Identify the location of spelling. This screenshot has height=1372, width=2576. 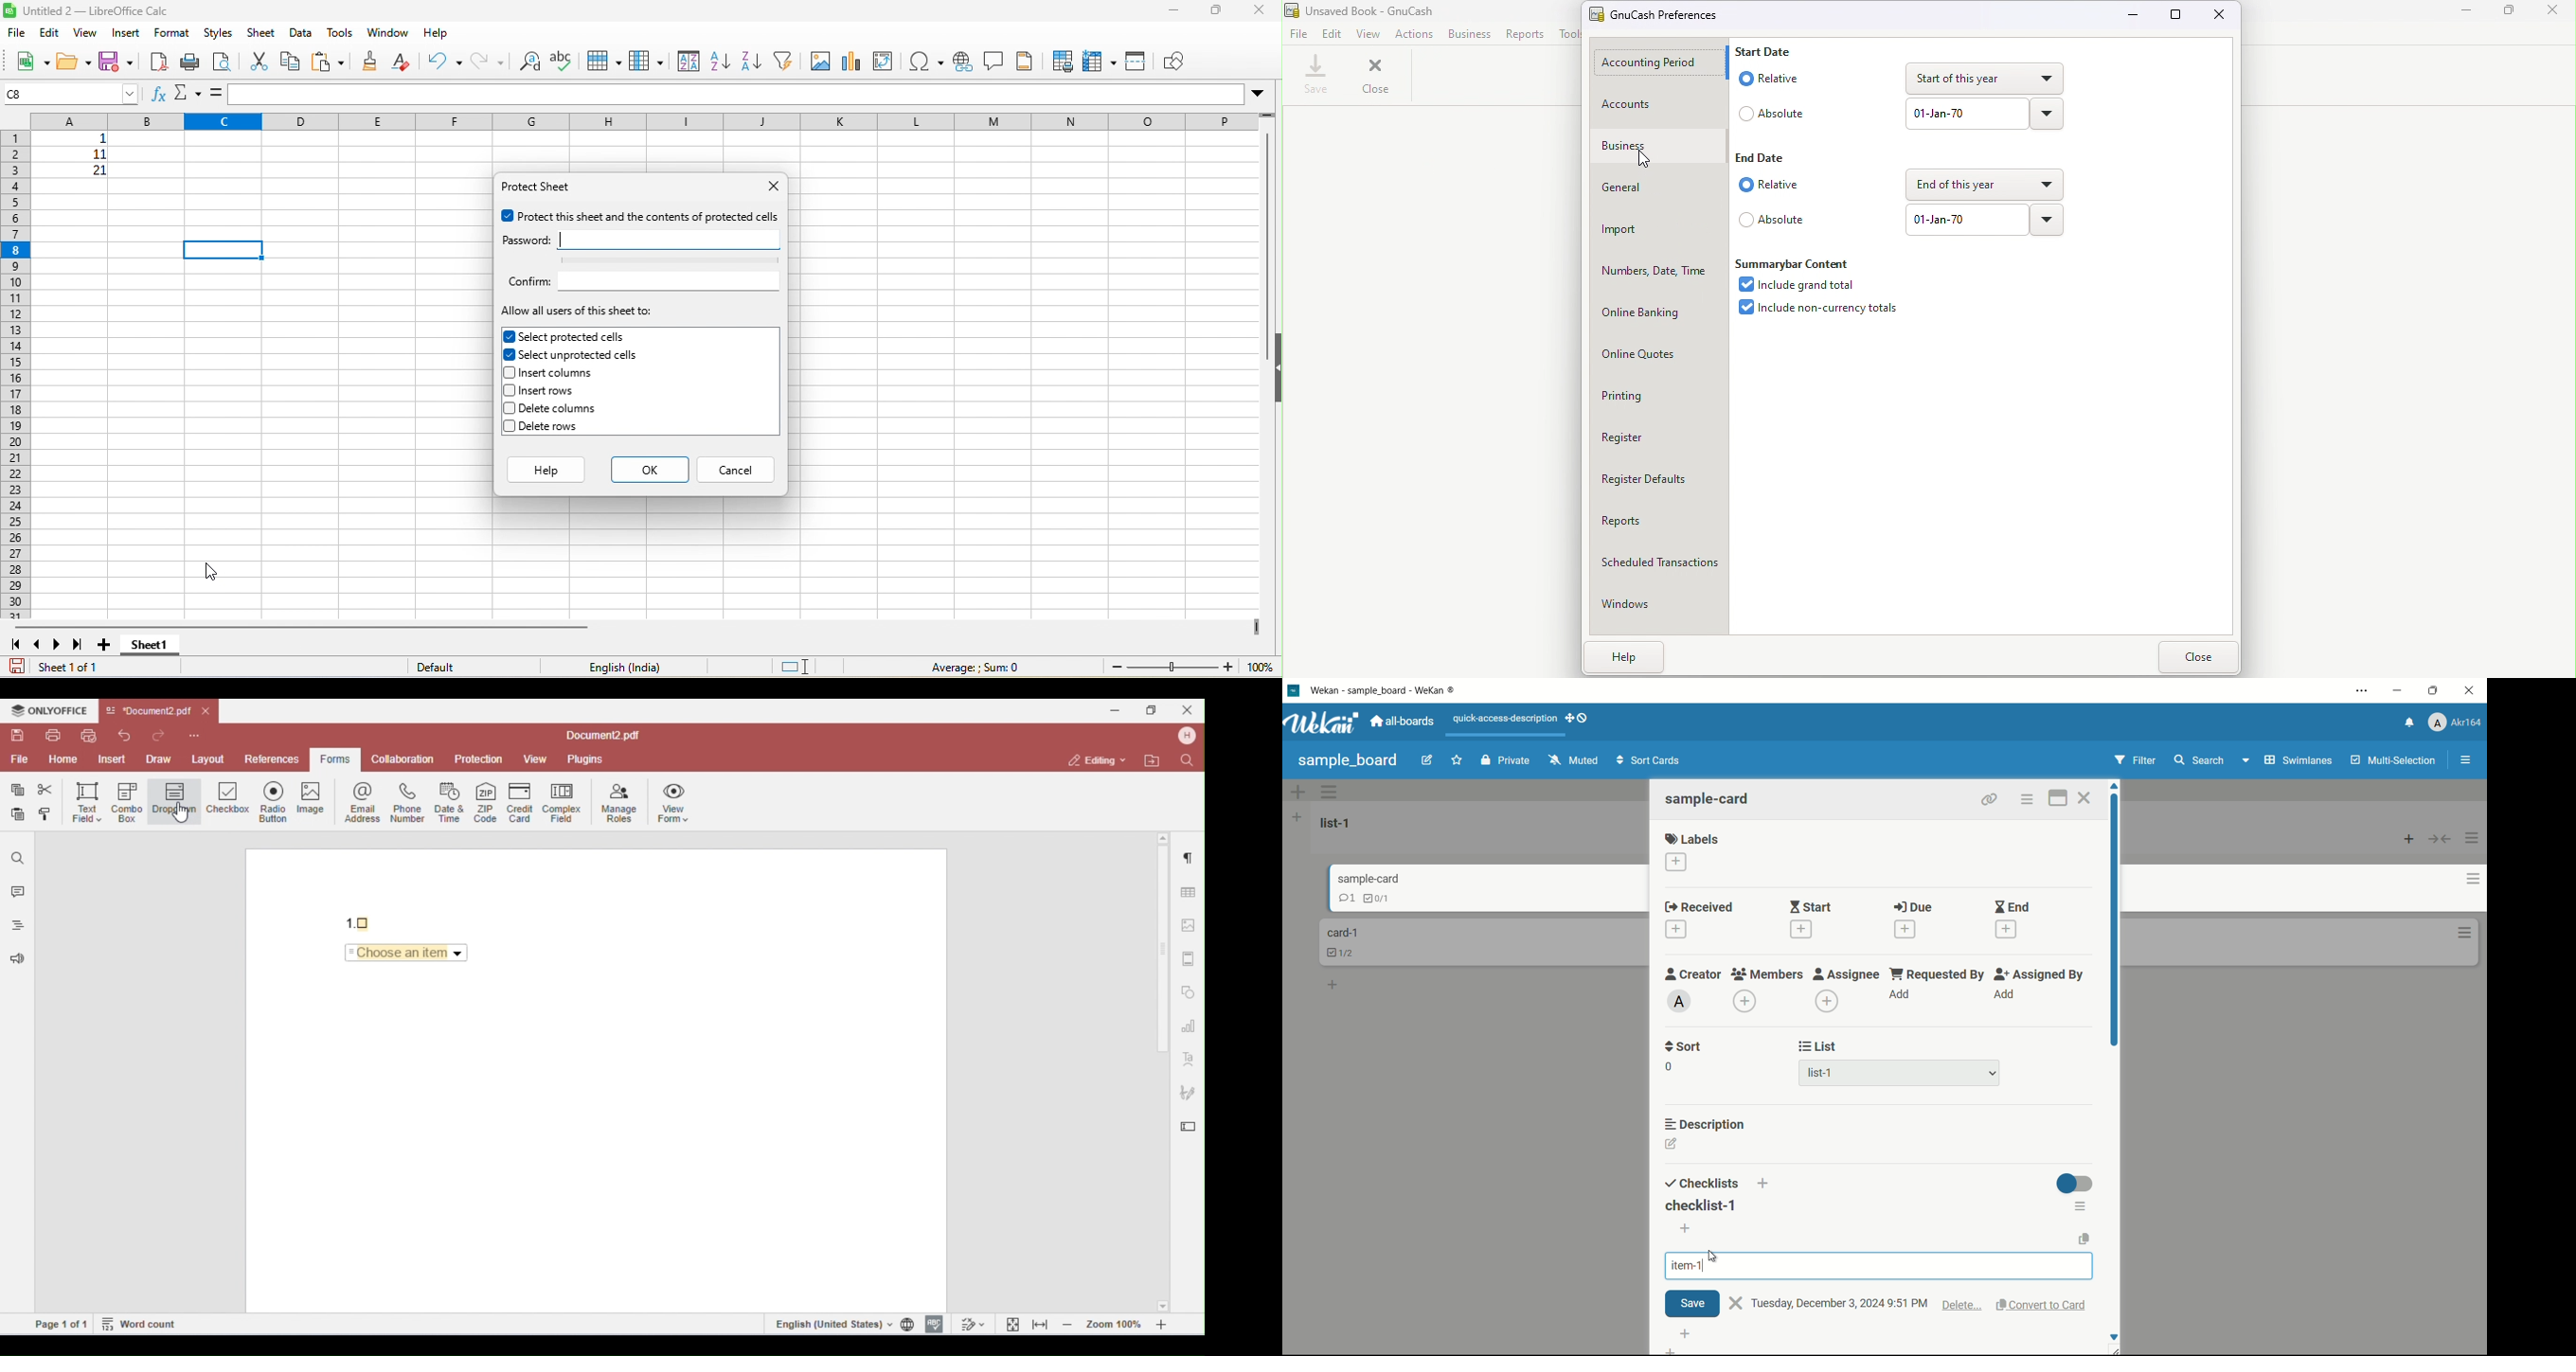
(562, 60).